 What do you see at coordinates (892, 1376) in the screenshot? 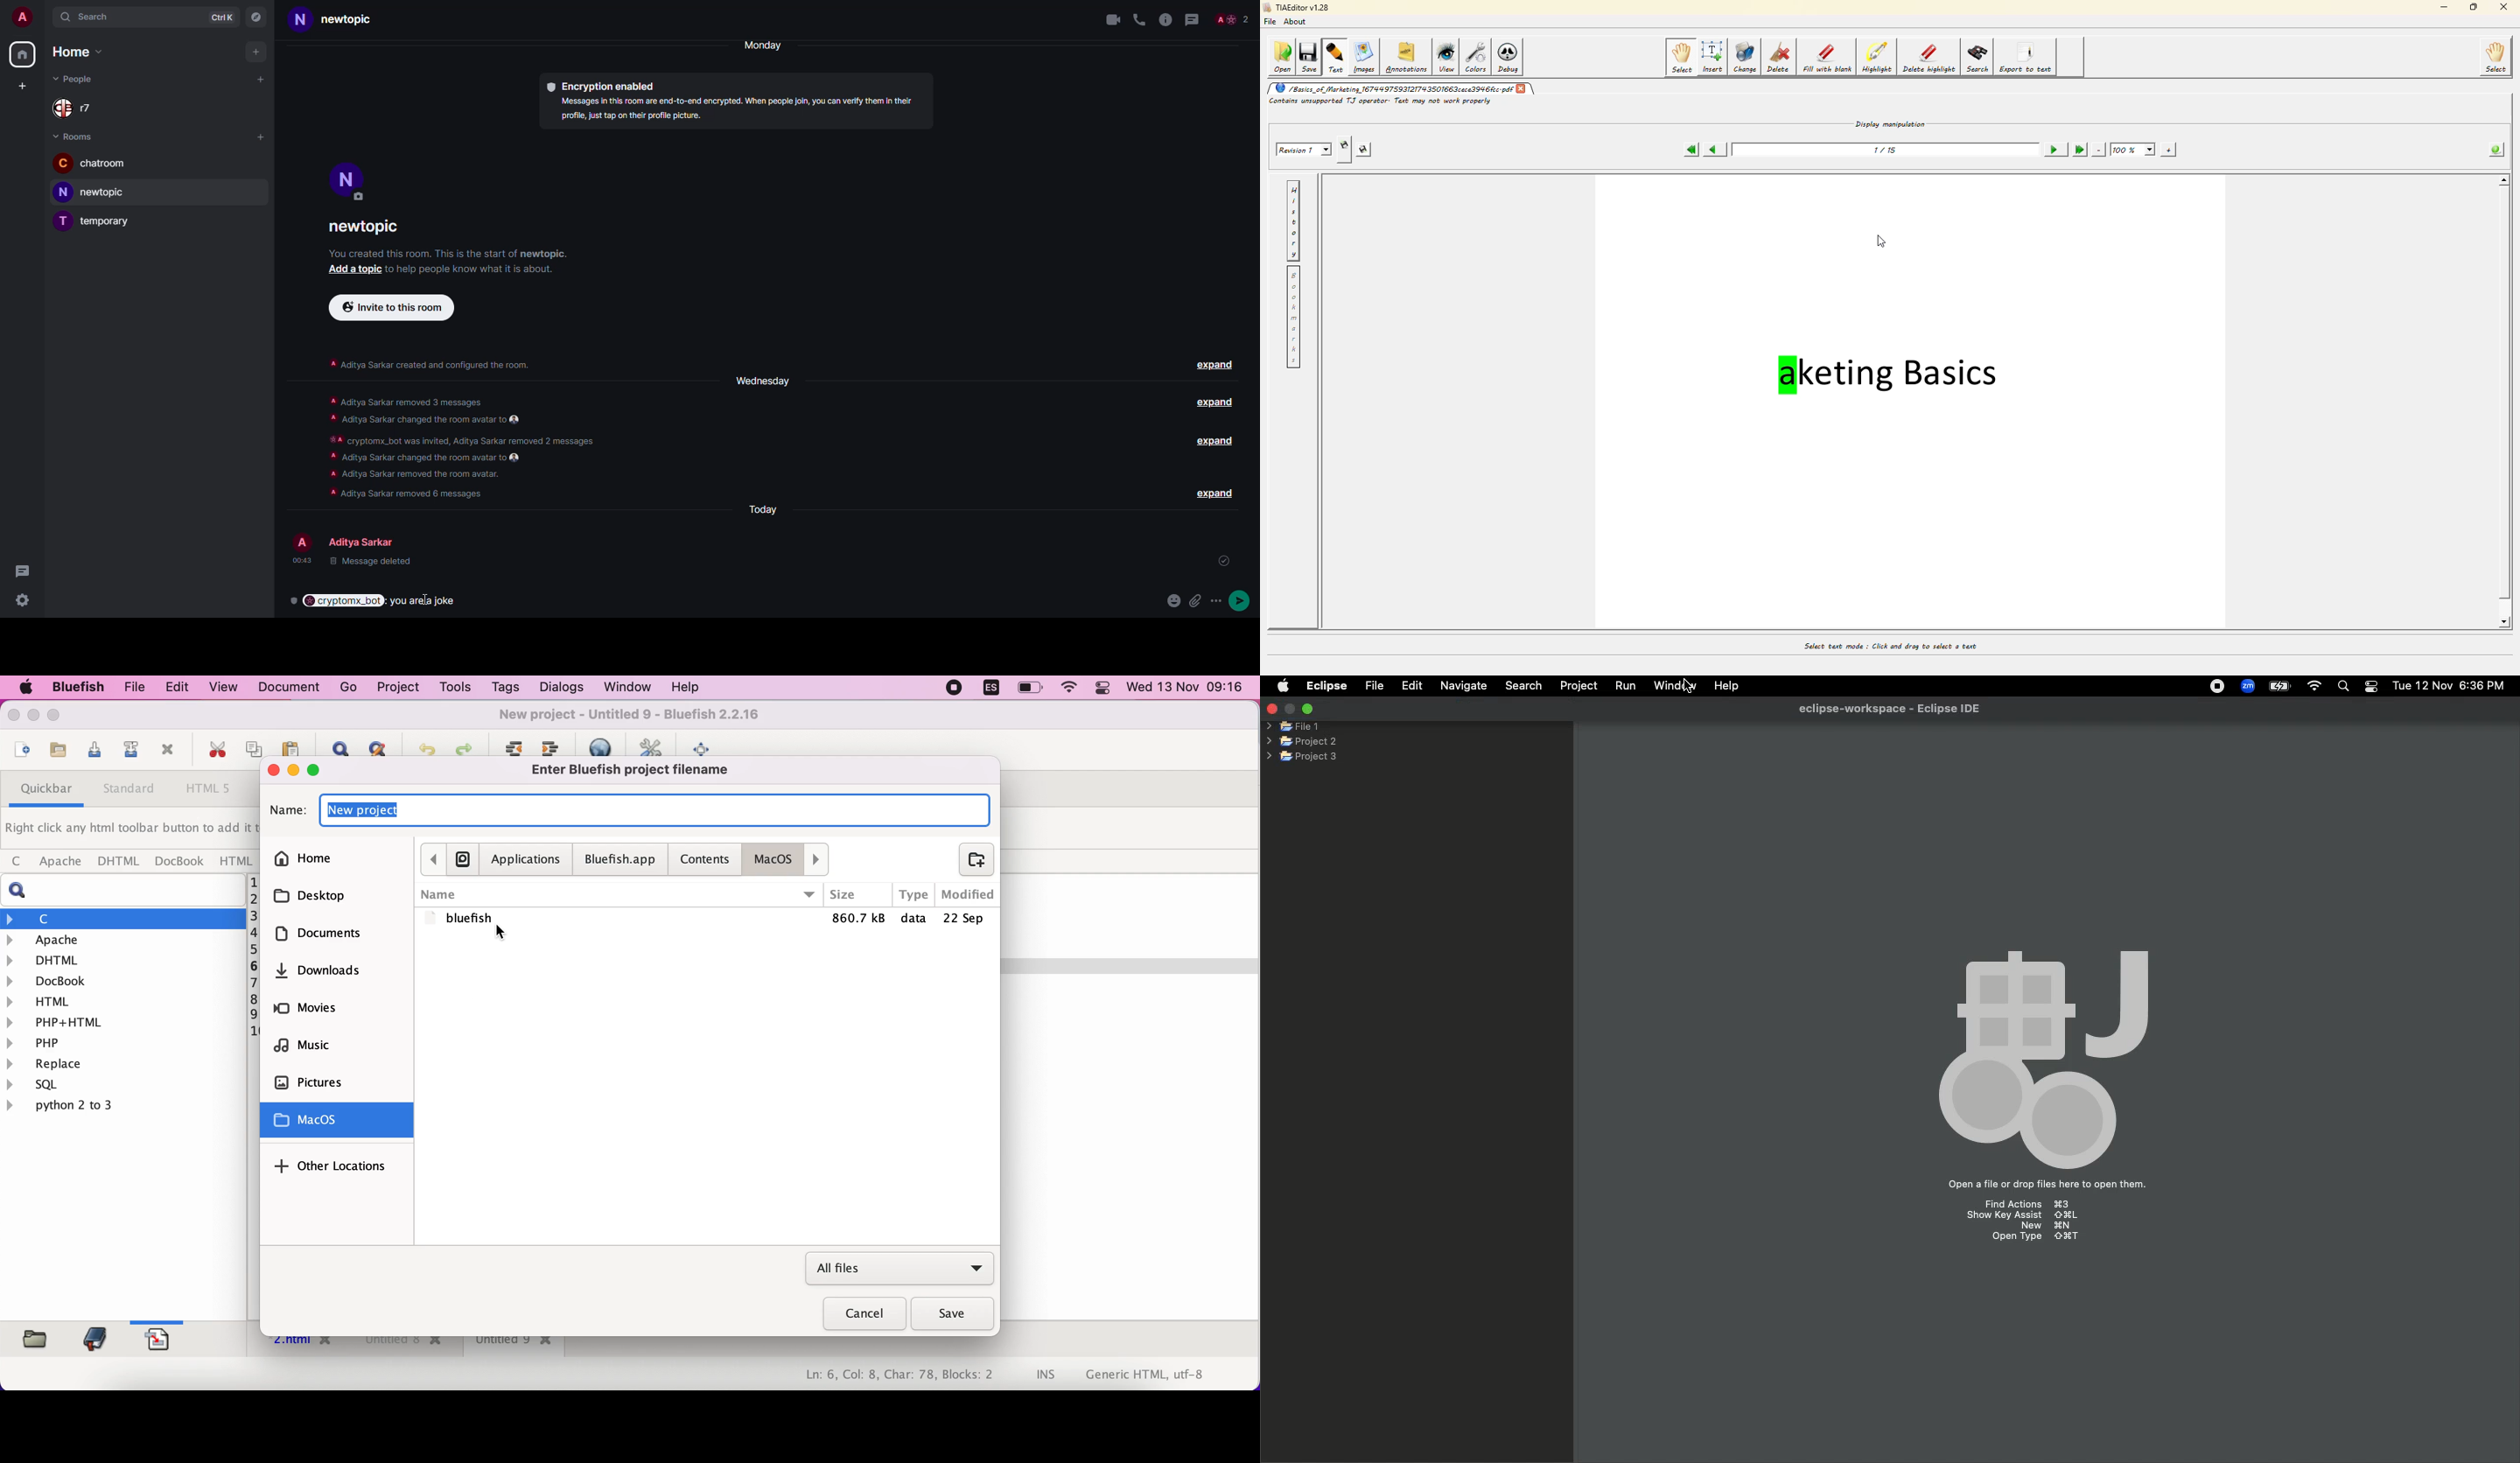
I see `lines, column, blocks` at bounding box center [892, 1376].